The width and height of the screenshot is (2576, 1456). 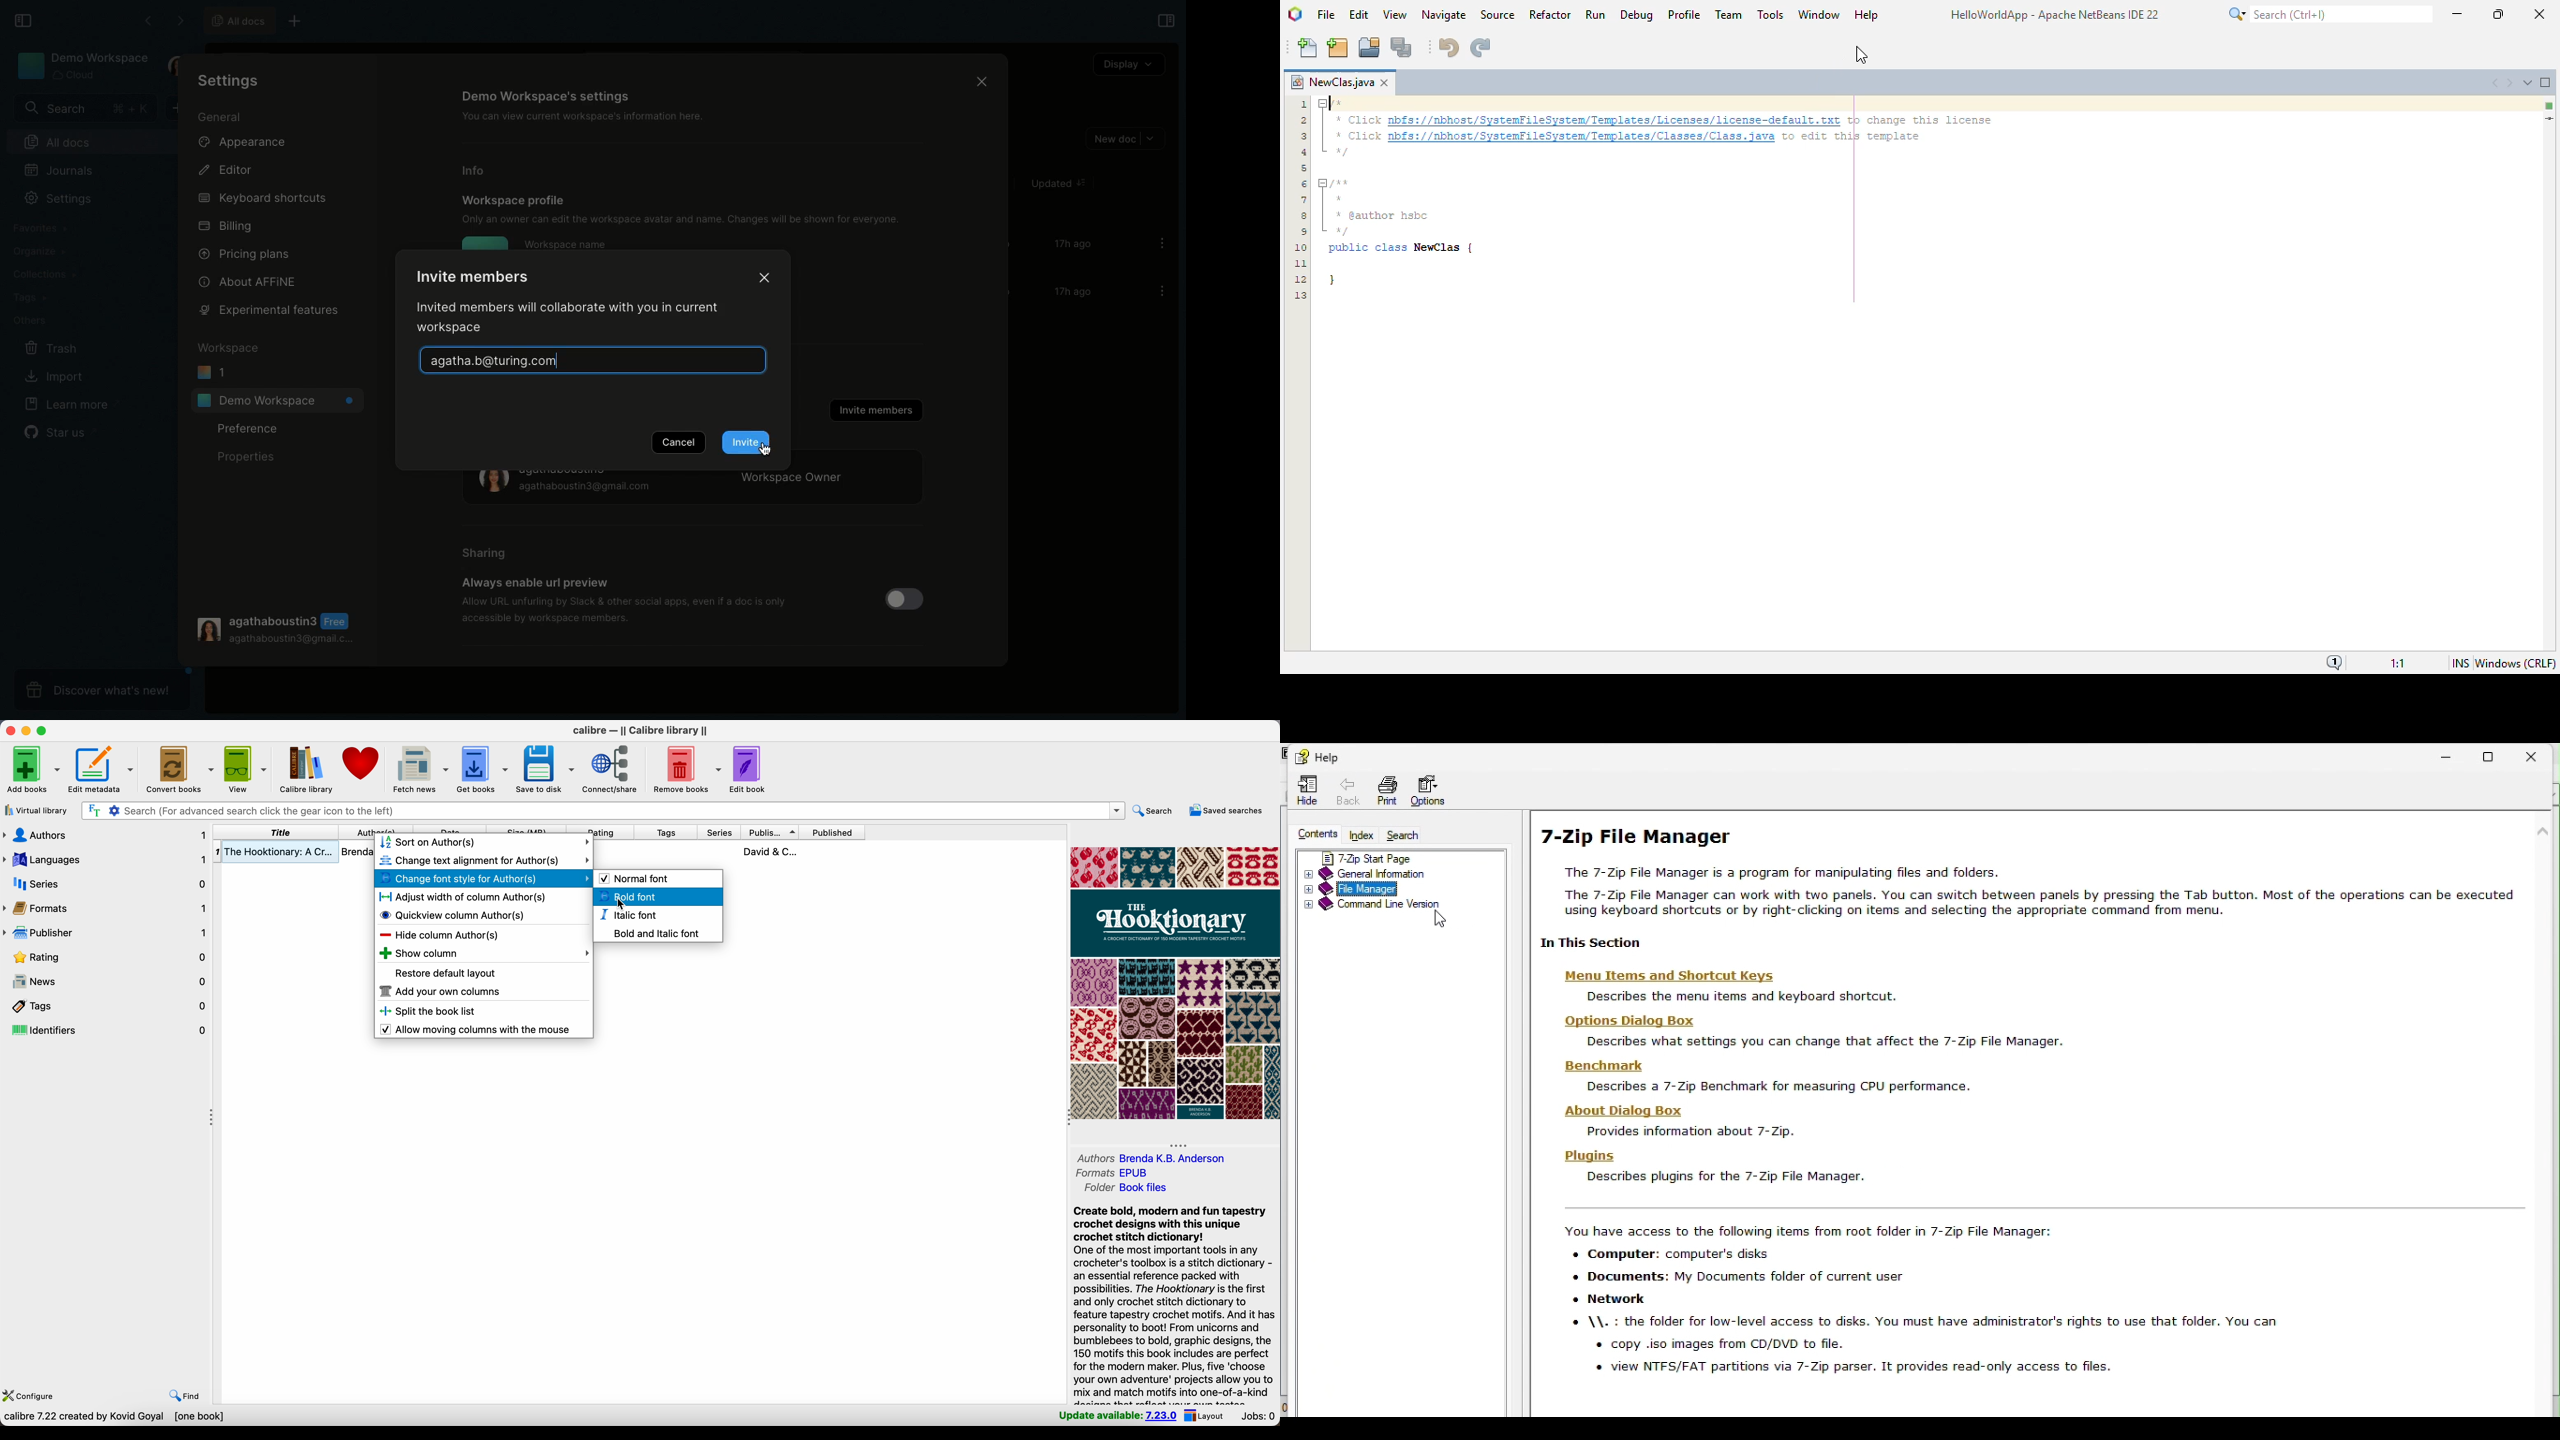 What do you see at coordinates (447, 974) in the screenshot?
I see `restore default layout` at bounding box center [447, 974].